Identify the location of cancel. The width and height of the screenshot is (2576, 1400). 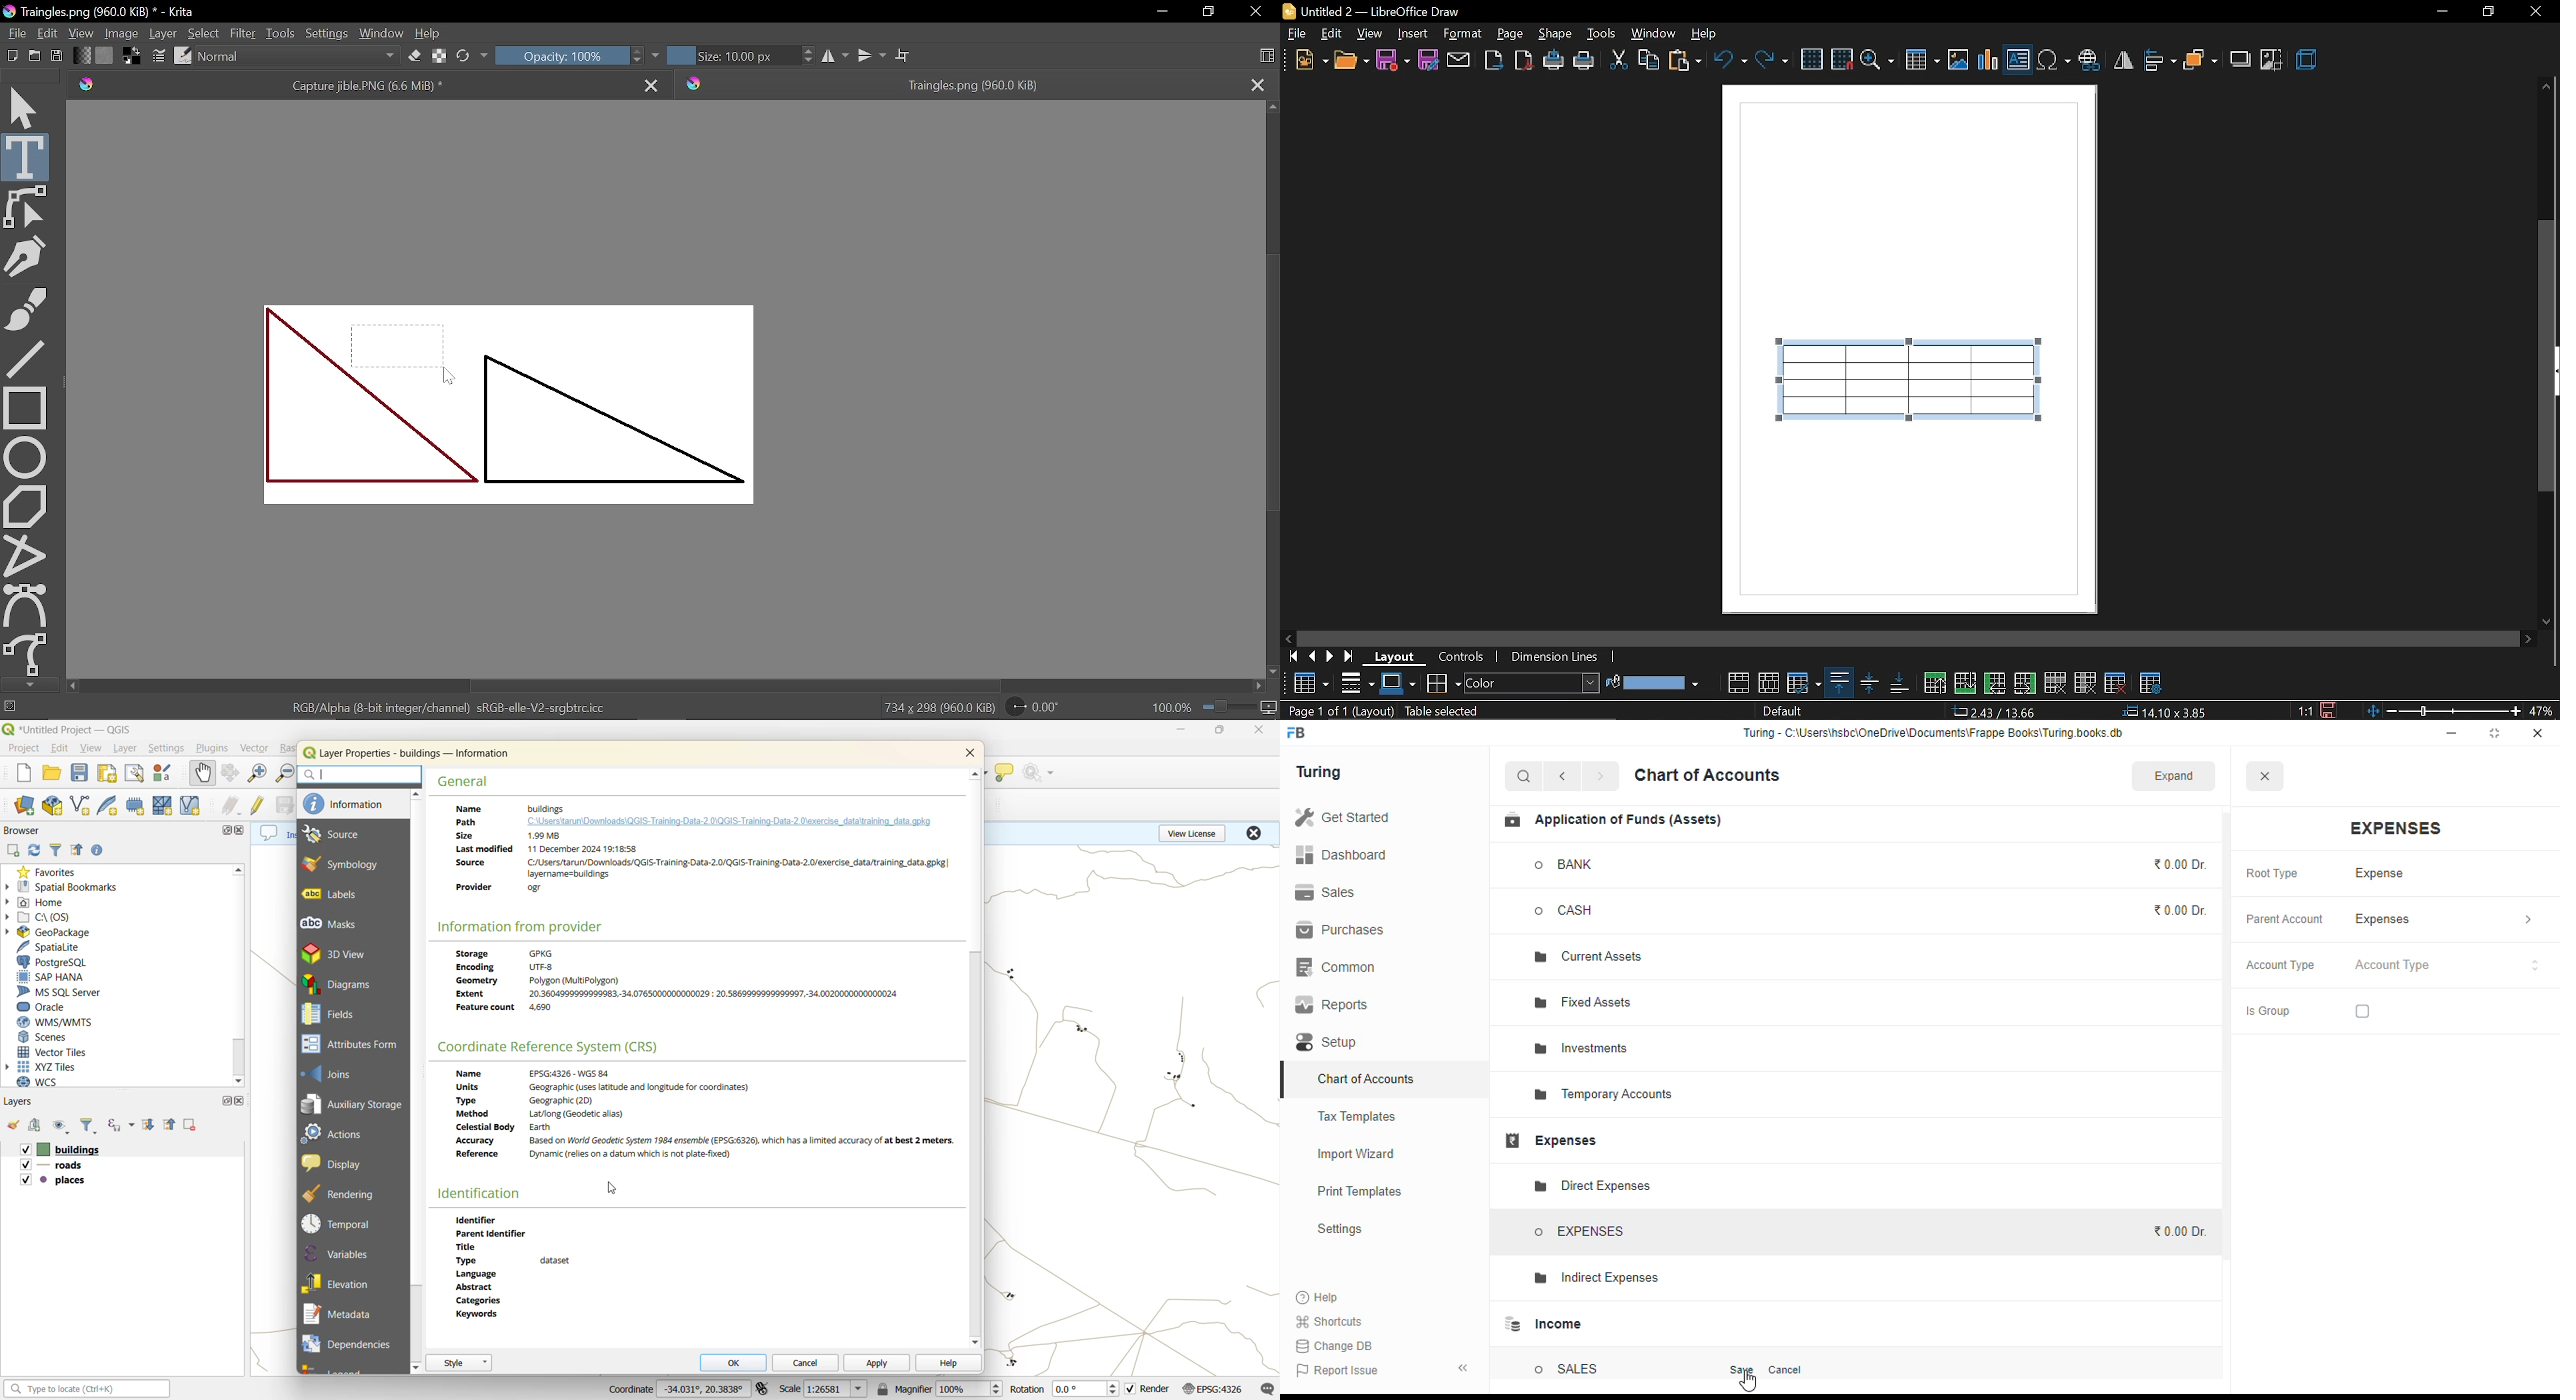
(1784, 1370).